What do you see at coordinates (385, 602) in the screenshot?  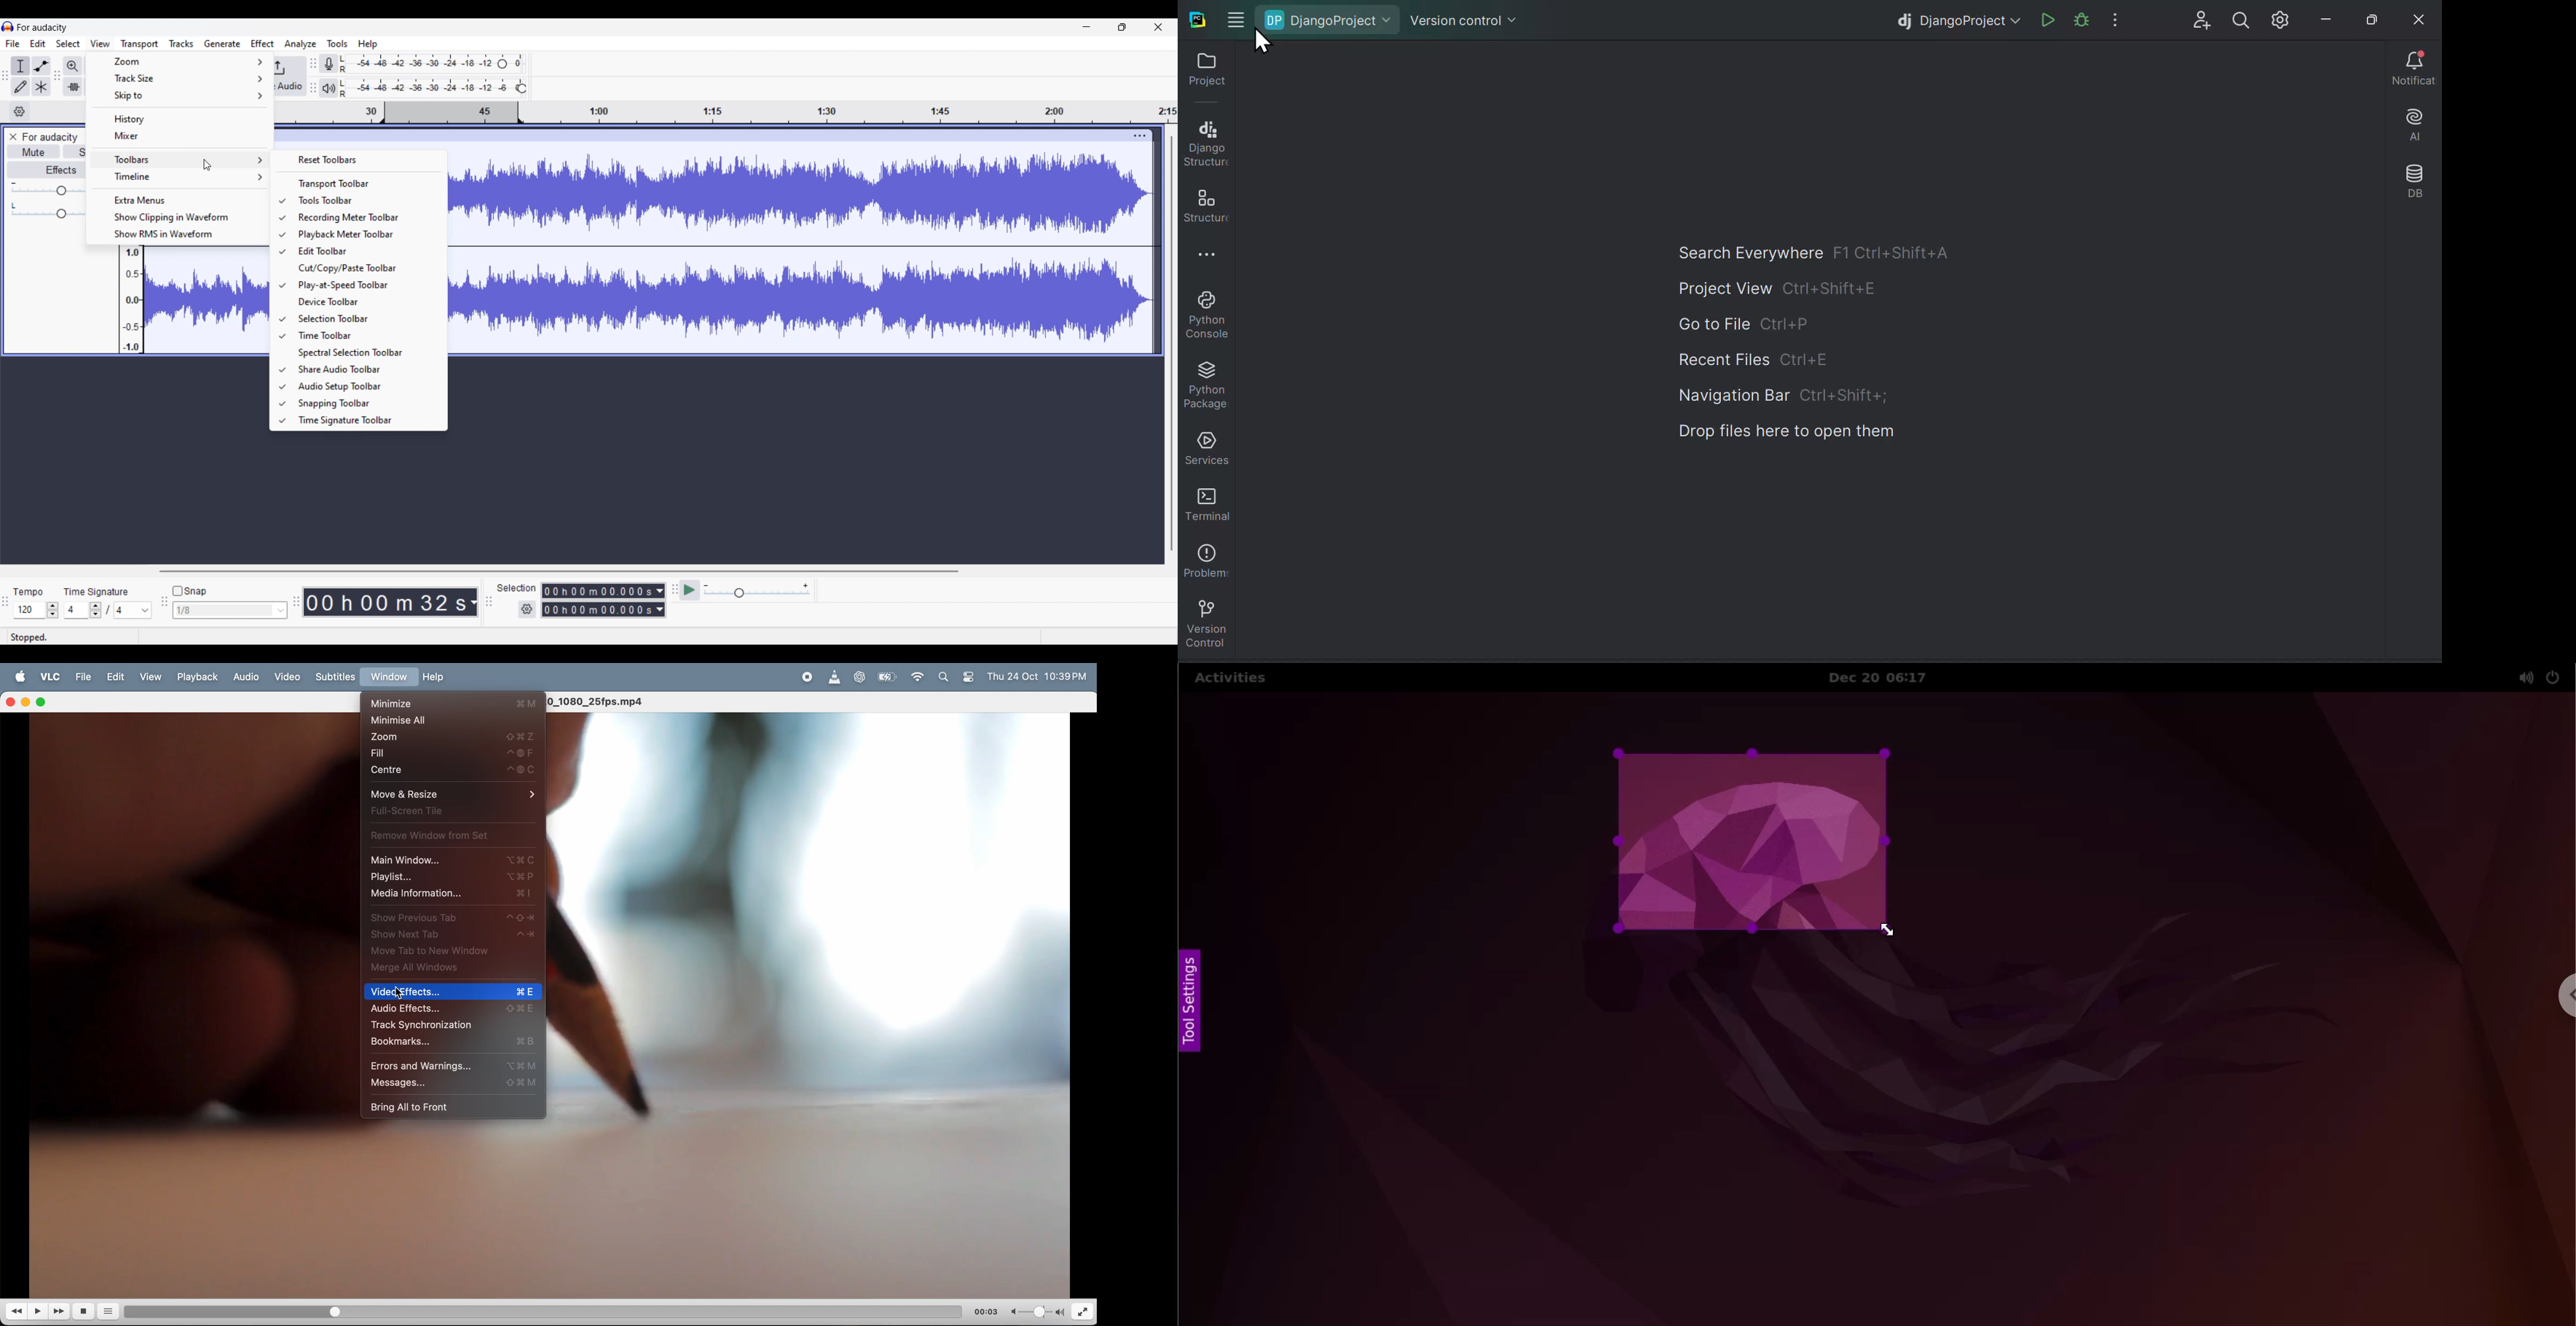 I see `Current timestamp of track` at bounding box center [385, 602].